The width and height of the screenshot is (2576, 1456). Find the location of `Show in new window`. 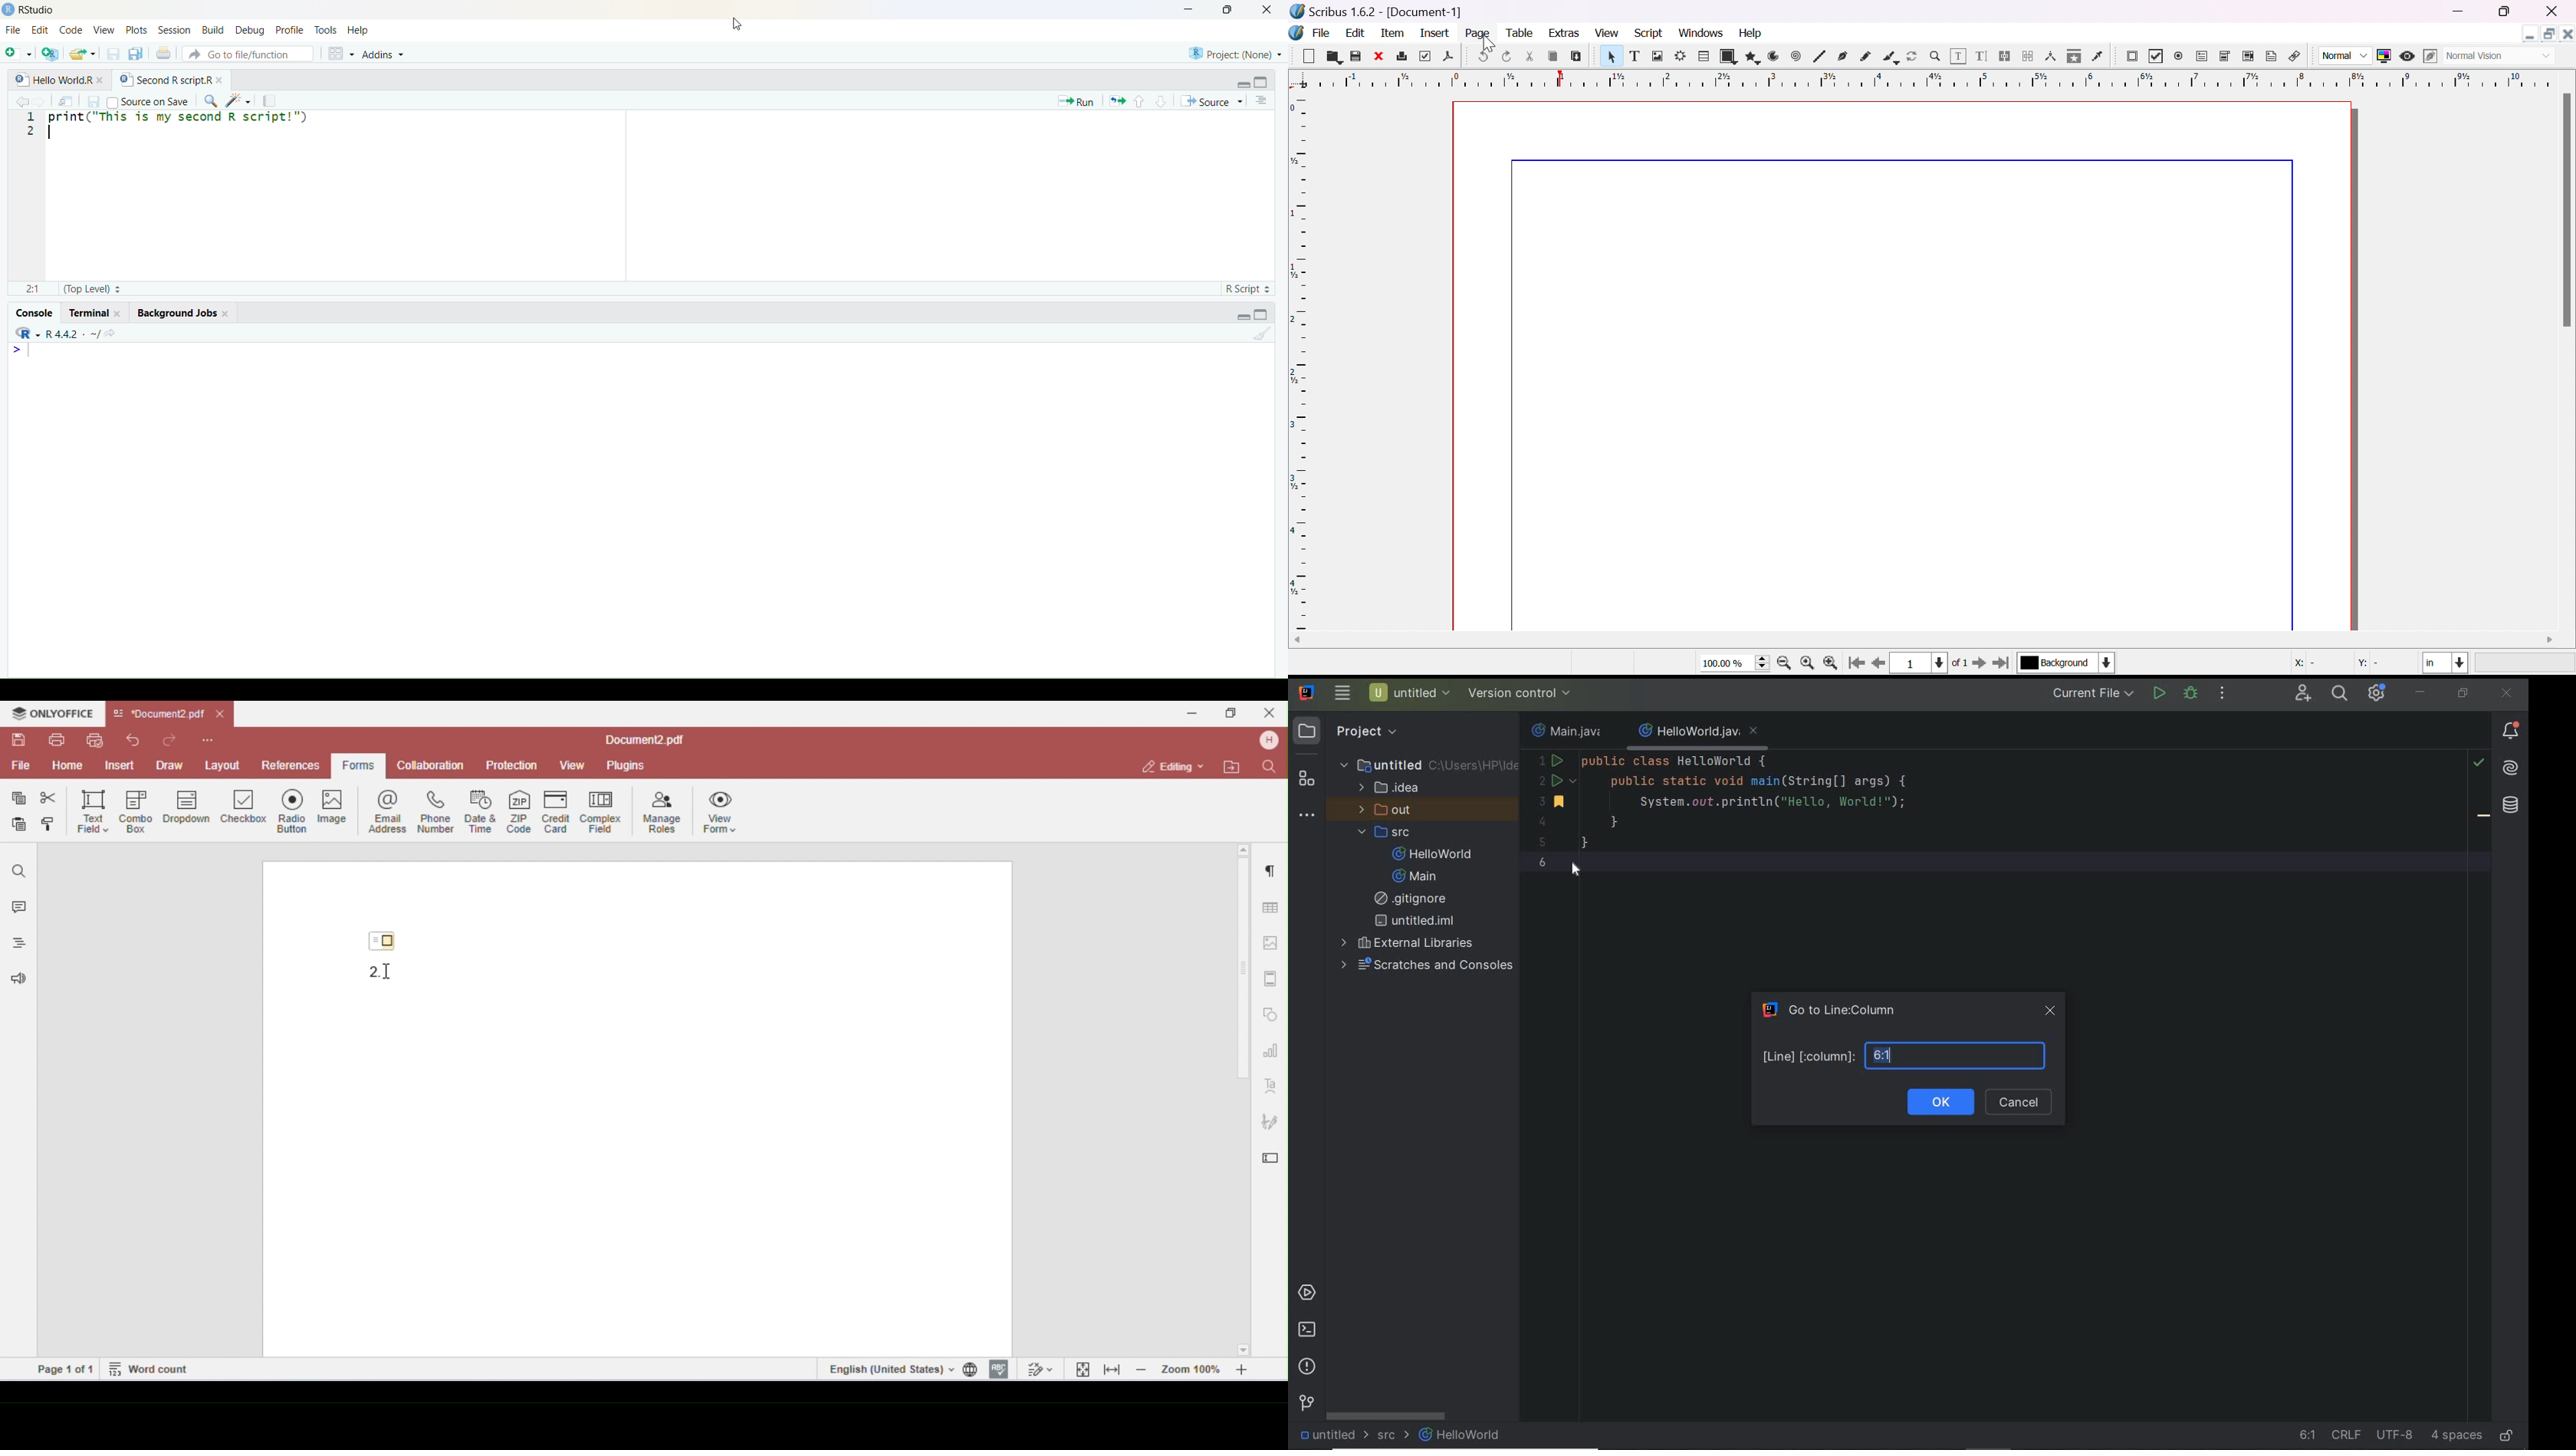

Show in new window is located at coordinates (66, 101).